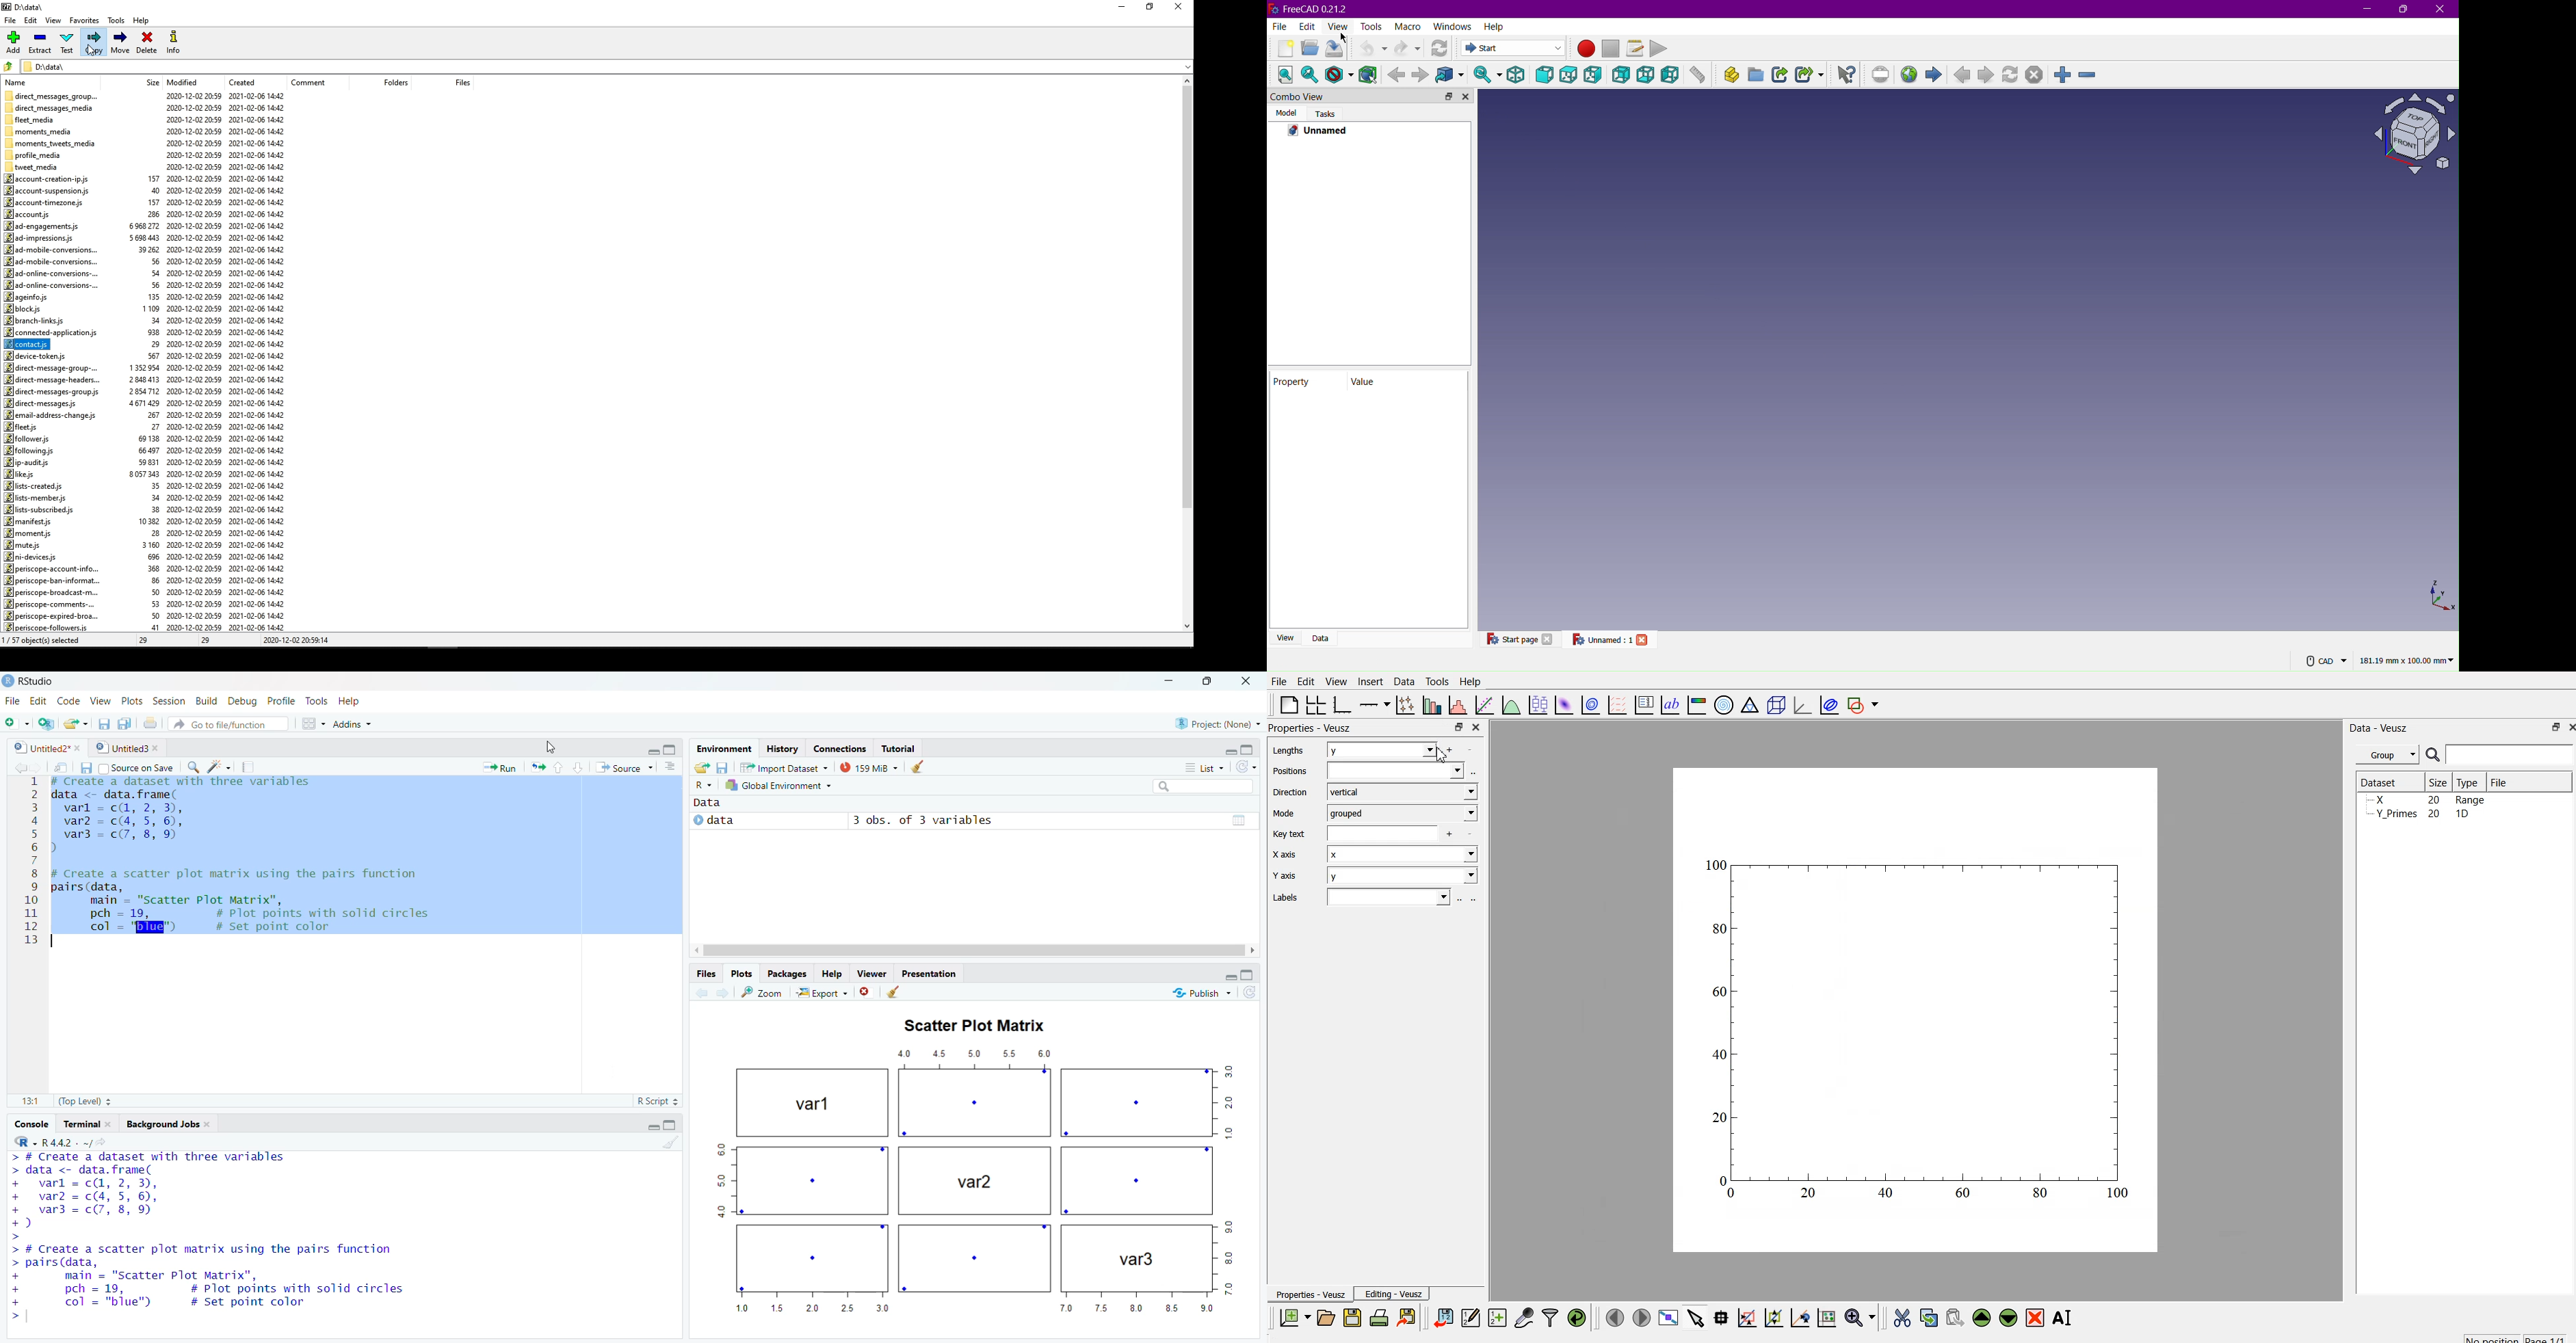 The width and height of the screenshot is (2576, 1344). Describe the element at coordinates (21, 1142) in the screenshot. I see `R` at that location.